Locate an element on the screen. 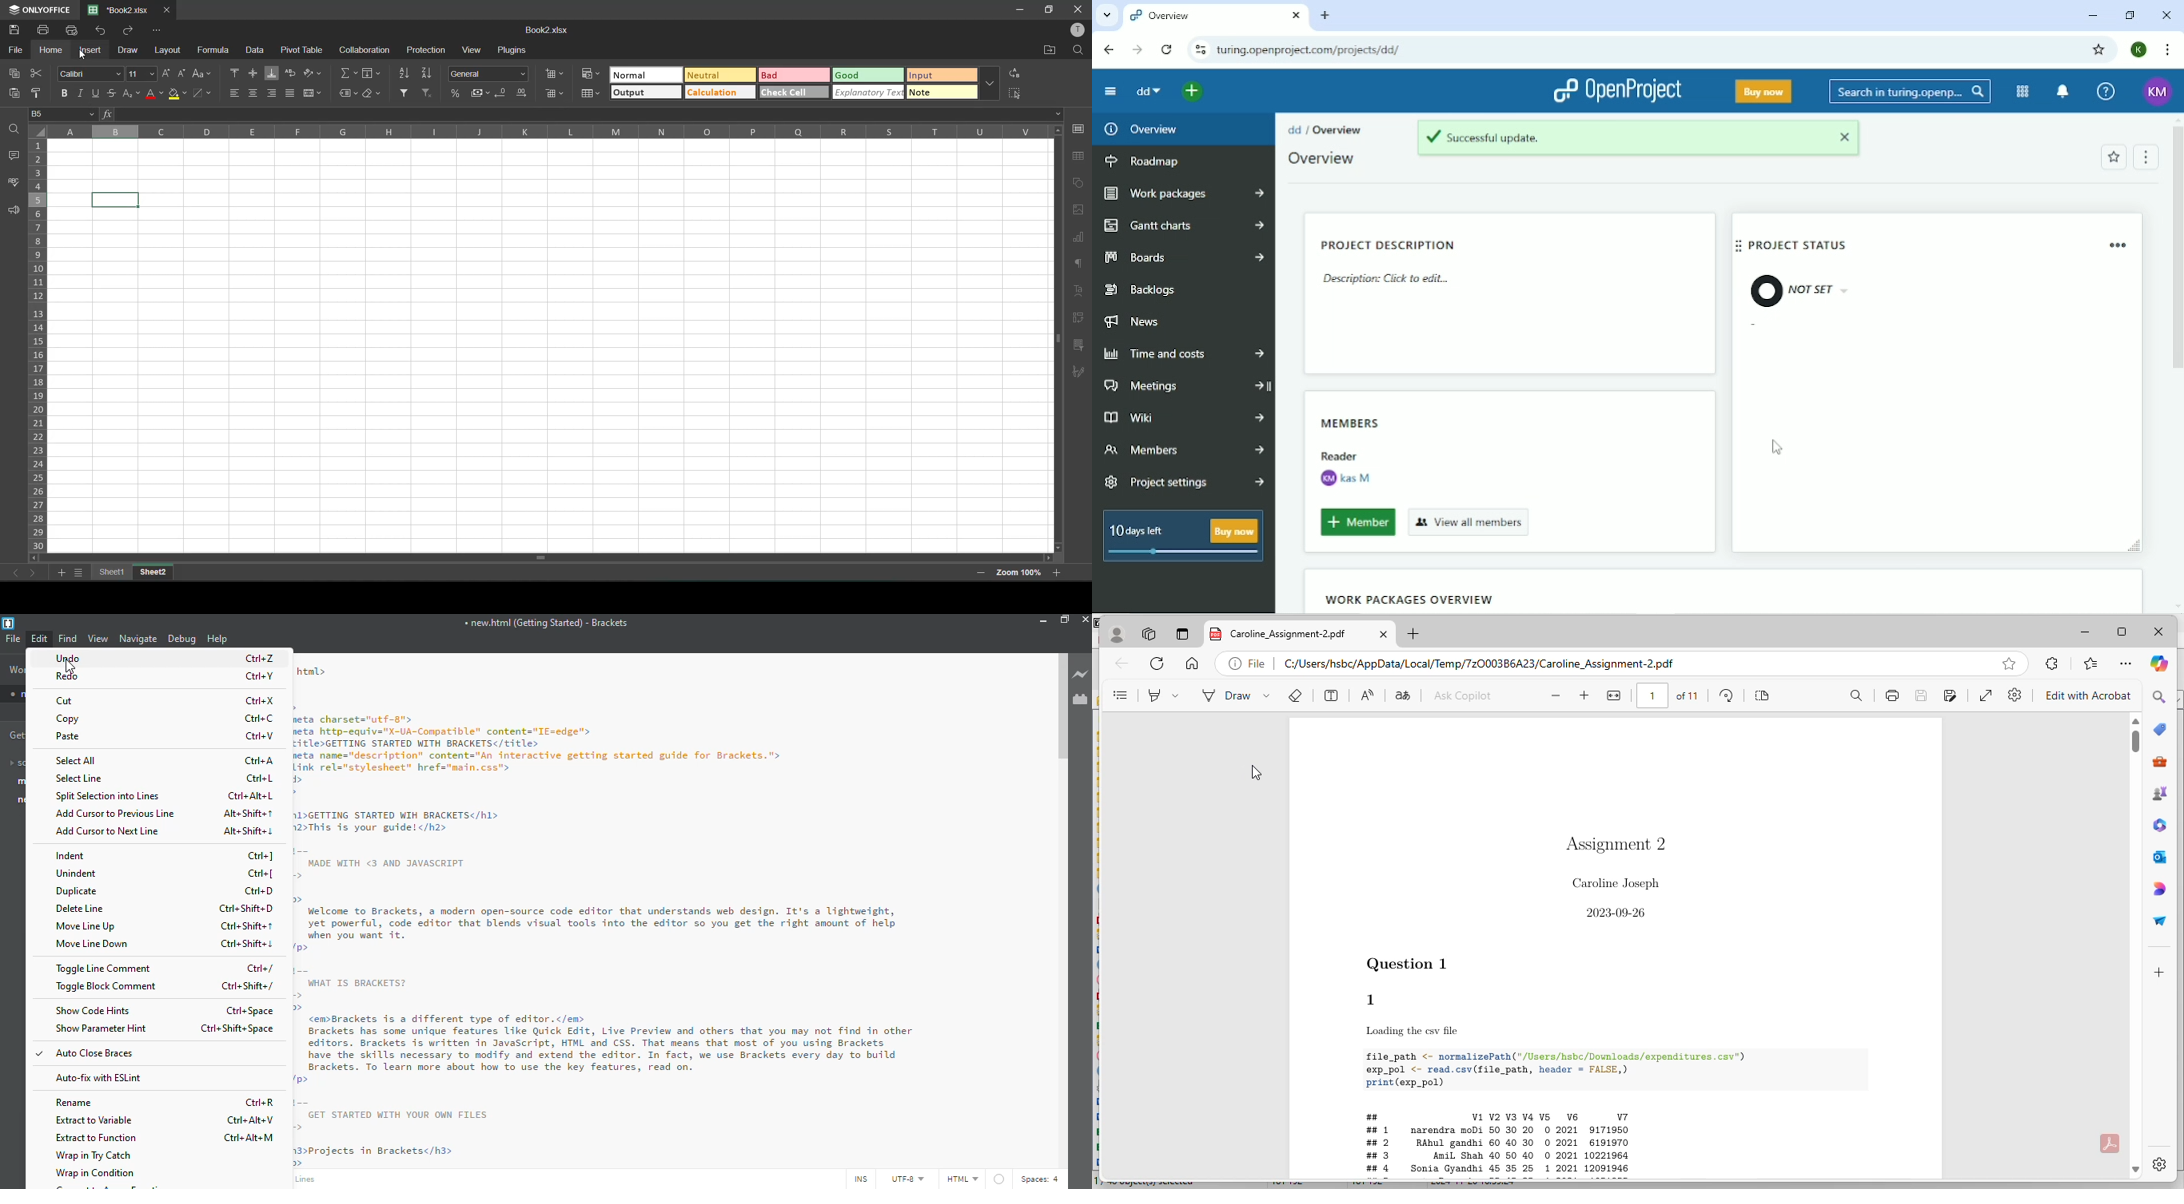  check cell is located at coordinates (792, 90).